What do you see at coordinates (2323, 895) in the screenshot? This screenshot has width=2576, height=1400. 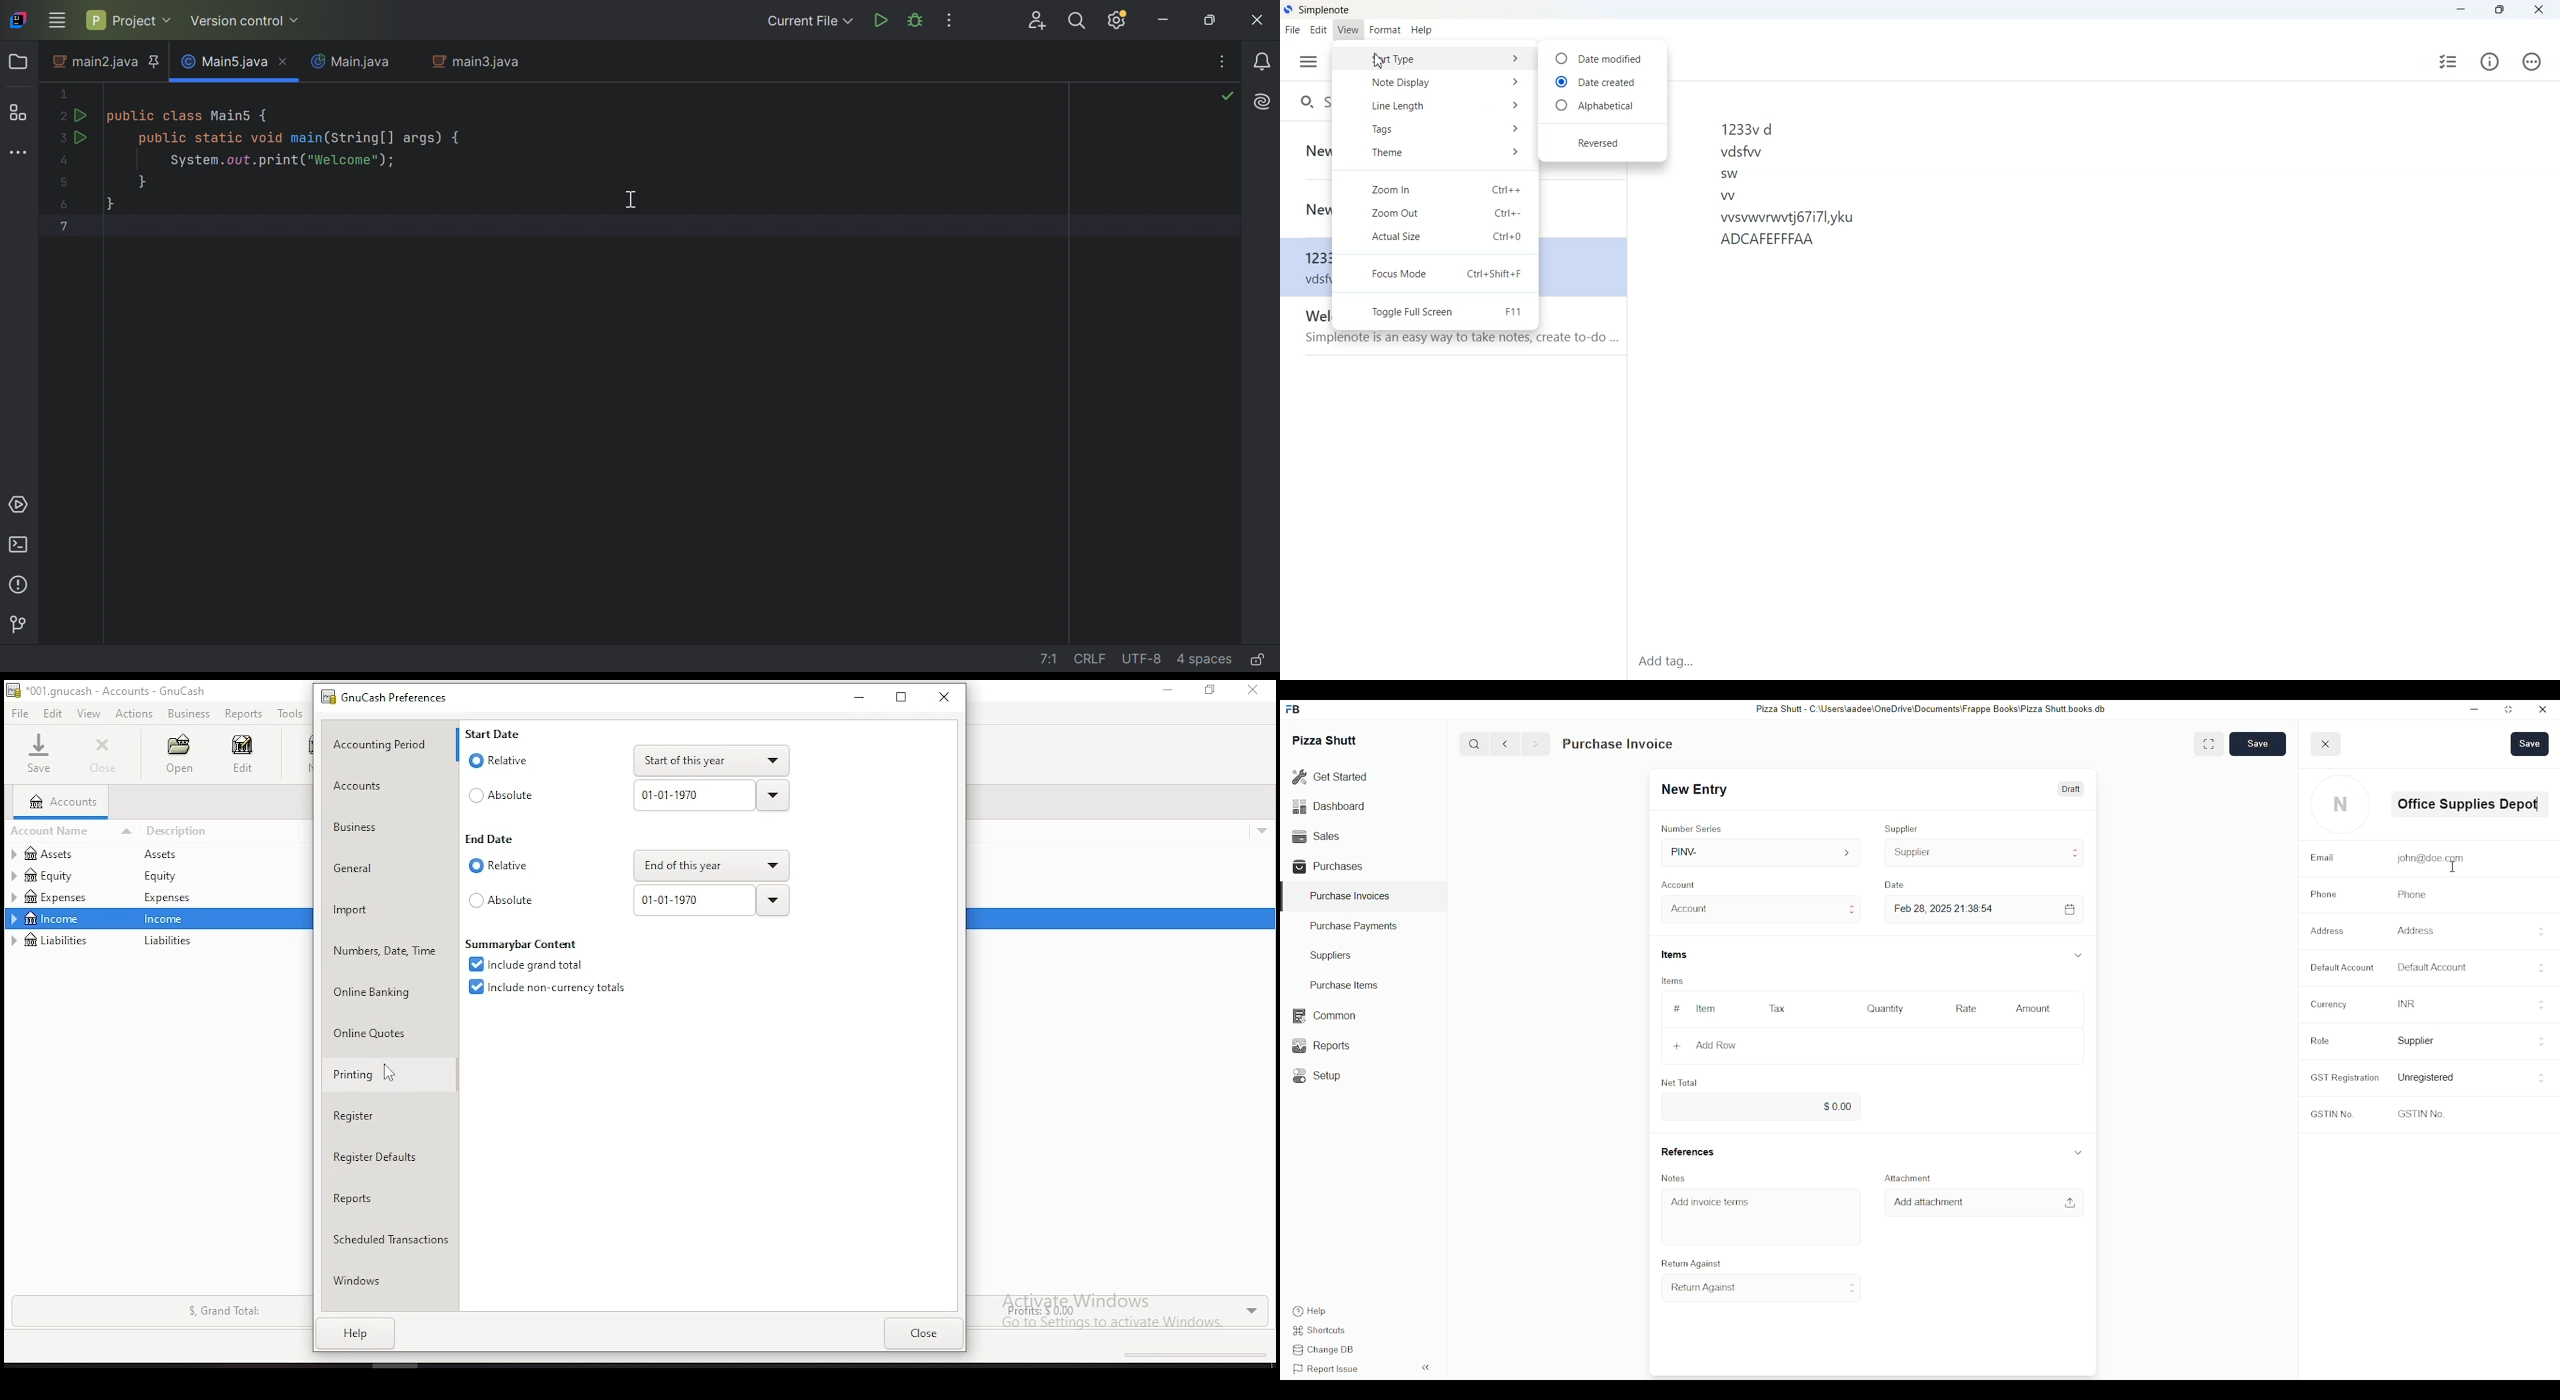 I see `Phone` at bounding box center [2323, 895].